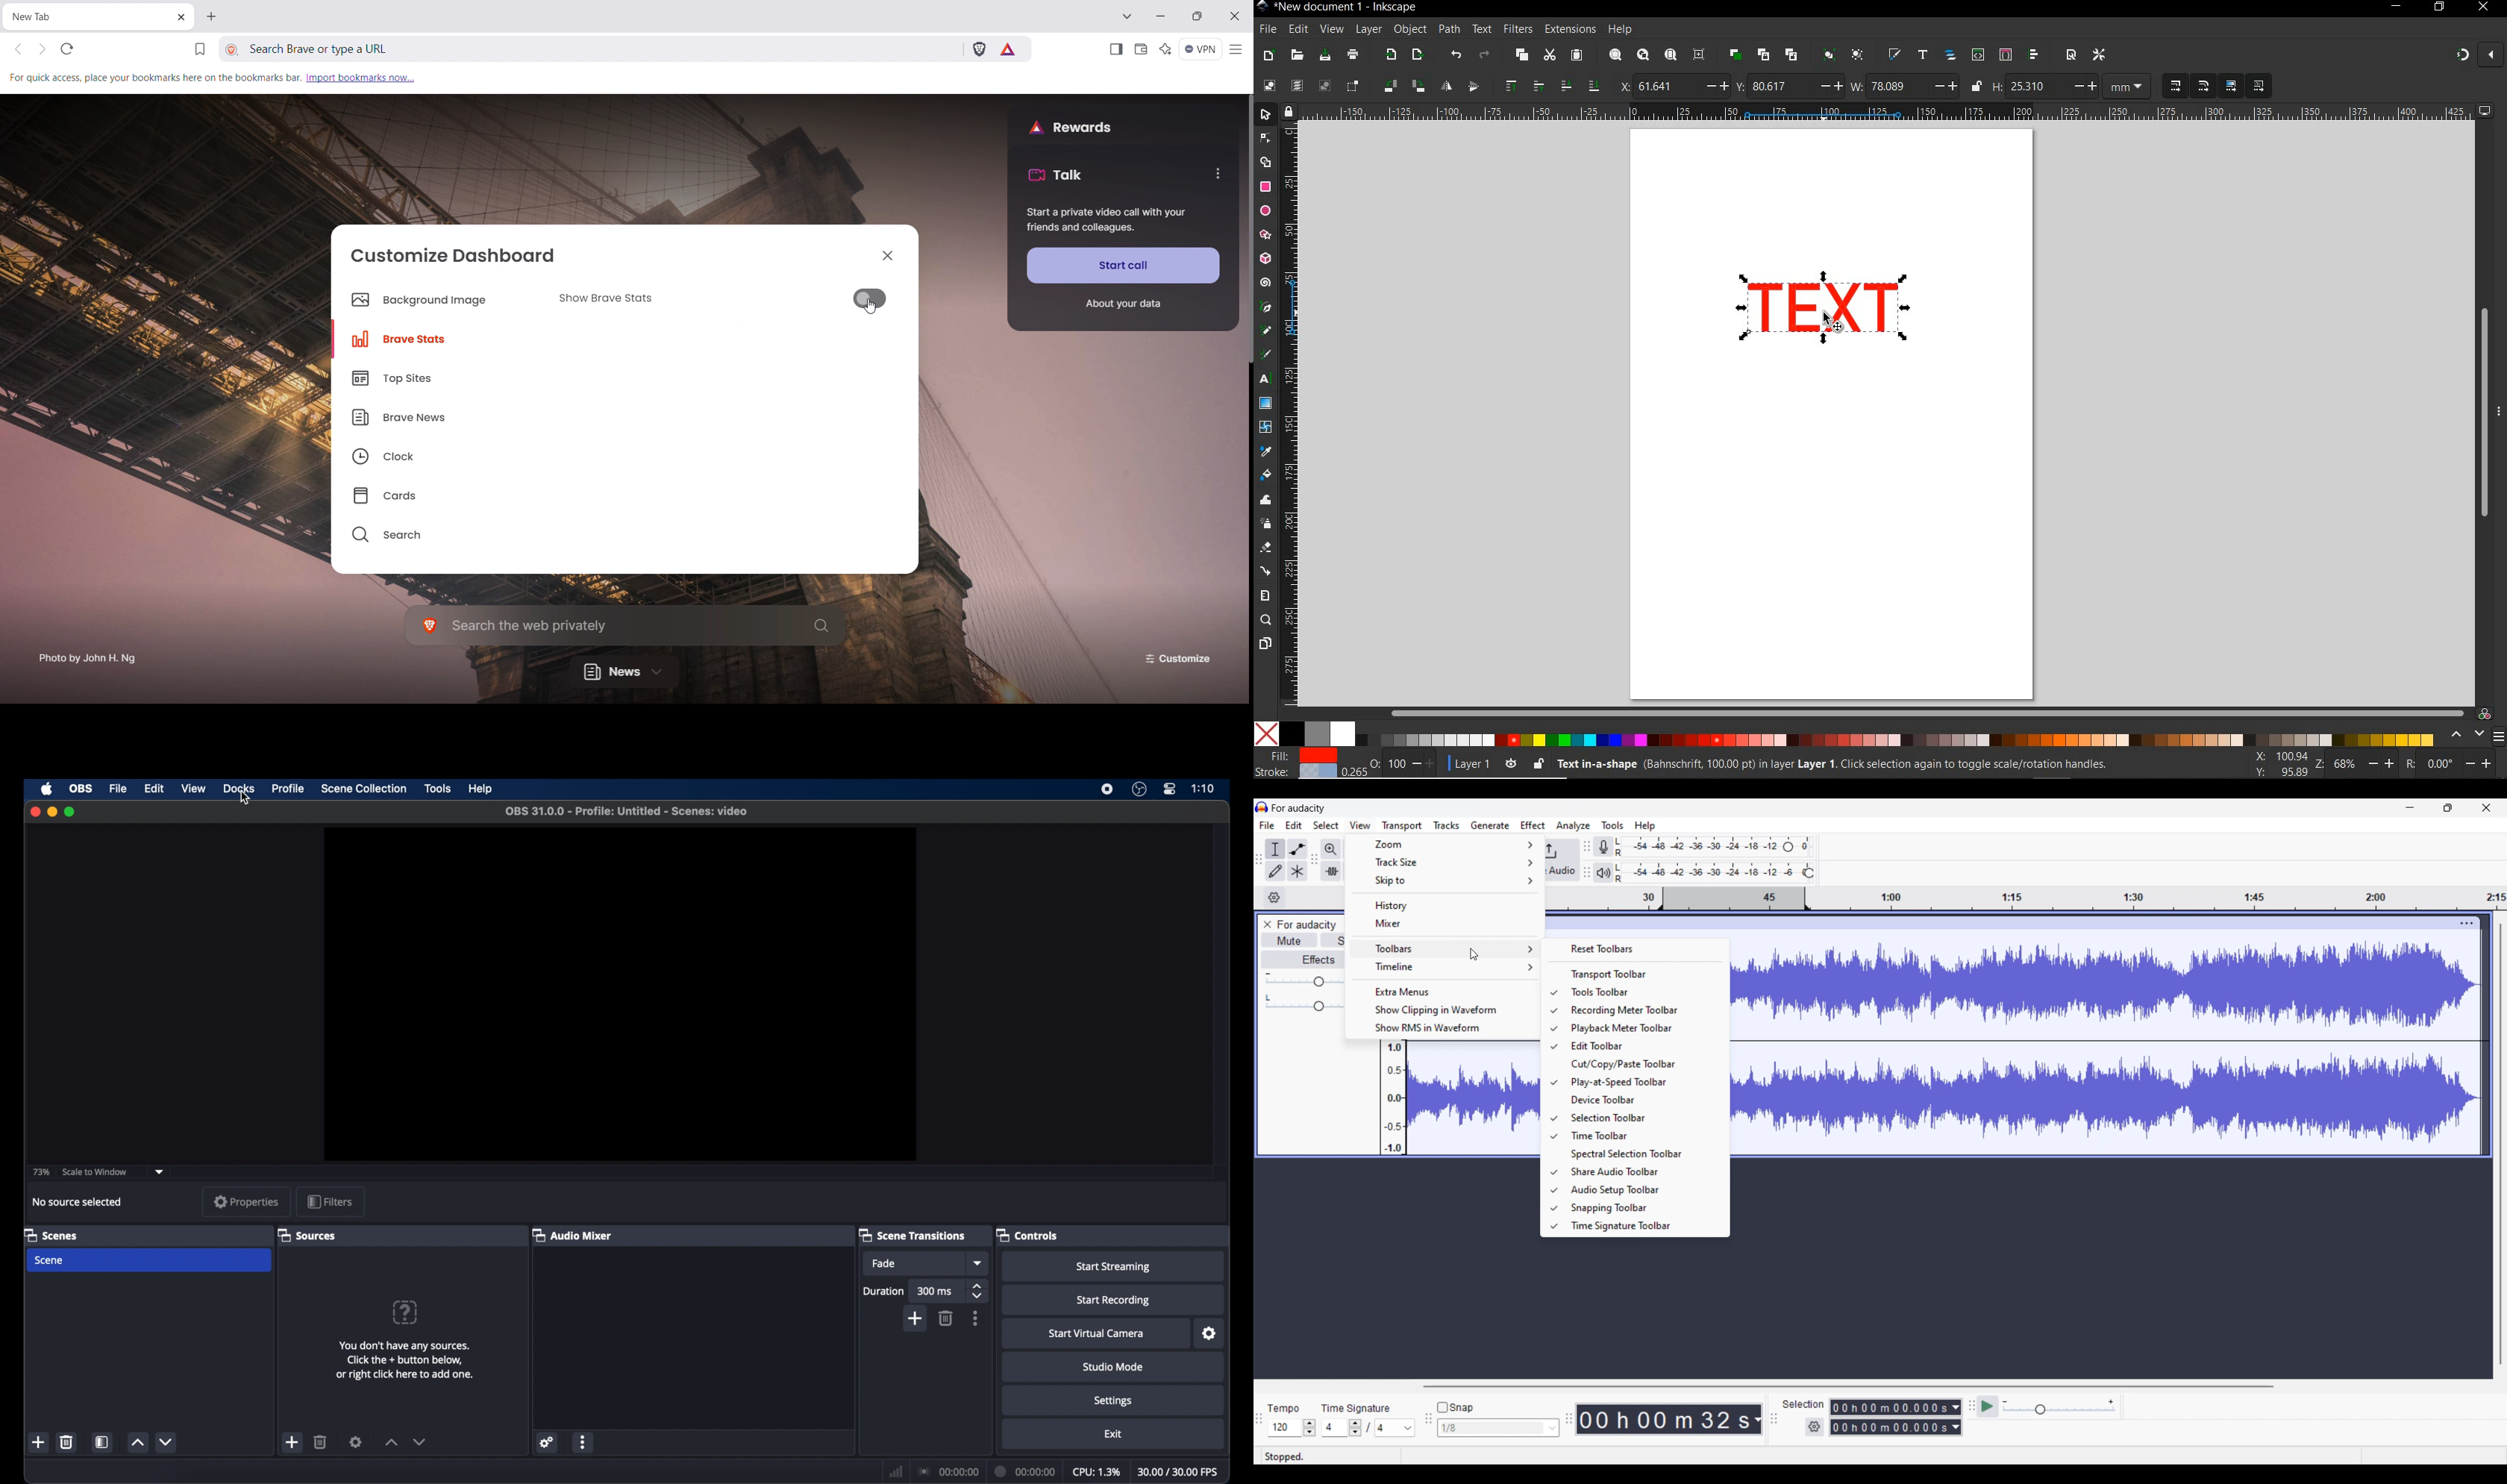 The image size is (2520, 1484). Describe the element at coordinates (1449, 30) in the screenshot. I see `path` at that location.